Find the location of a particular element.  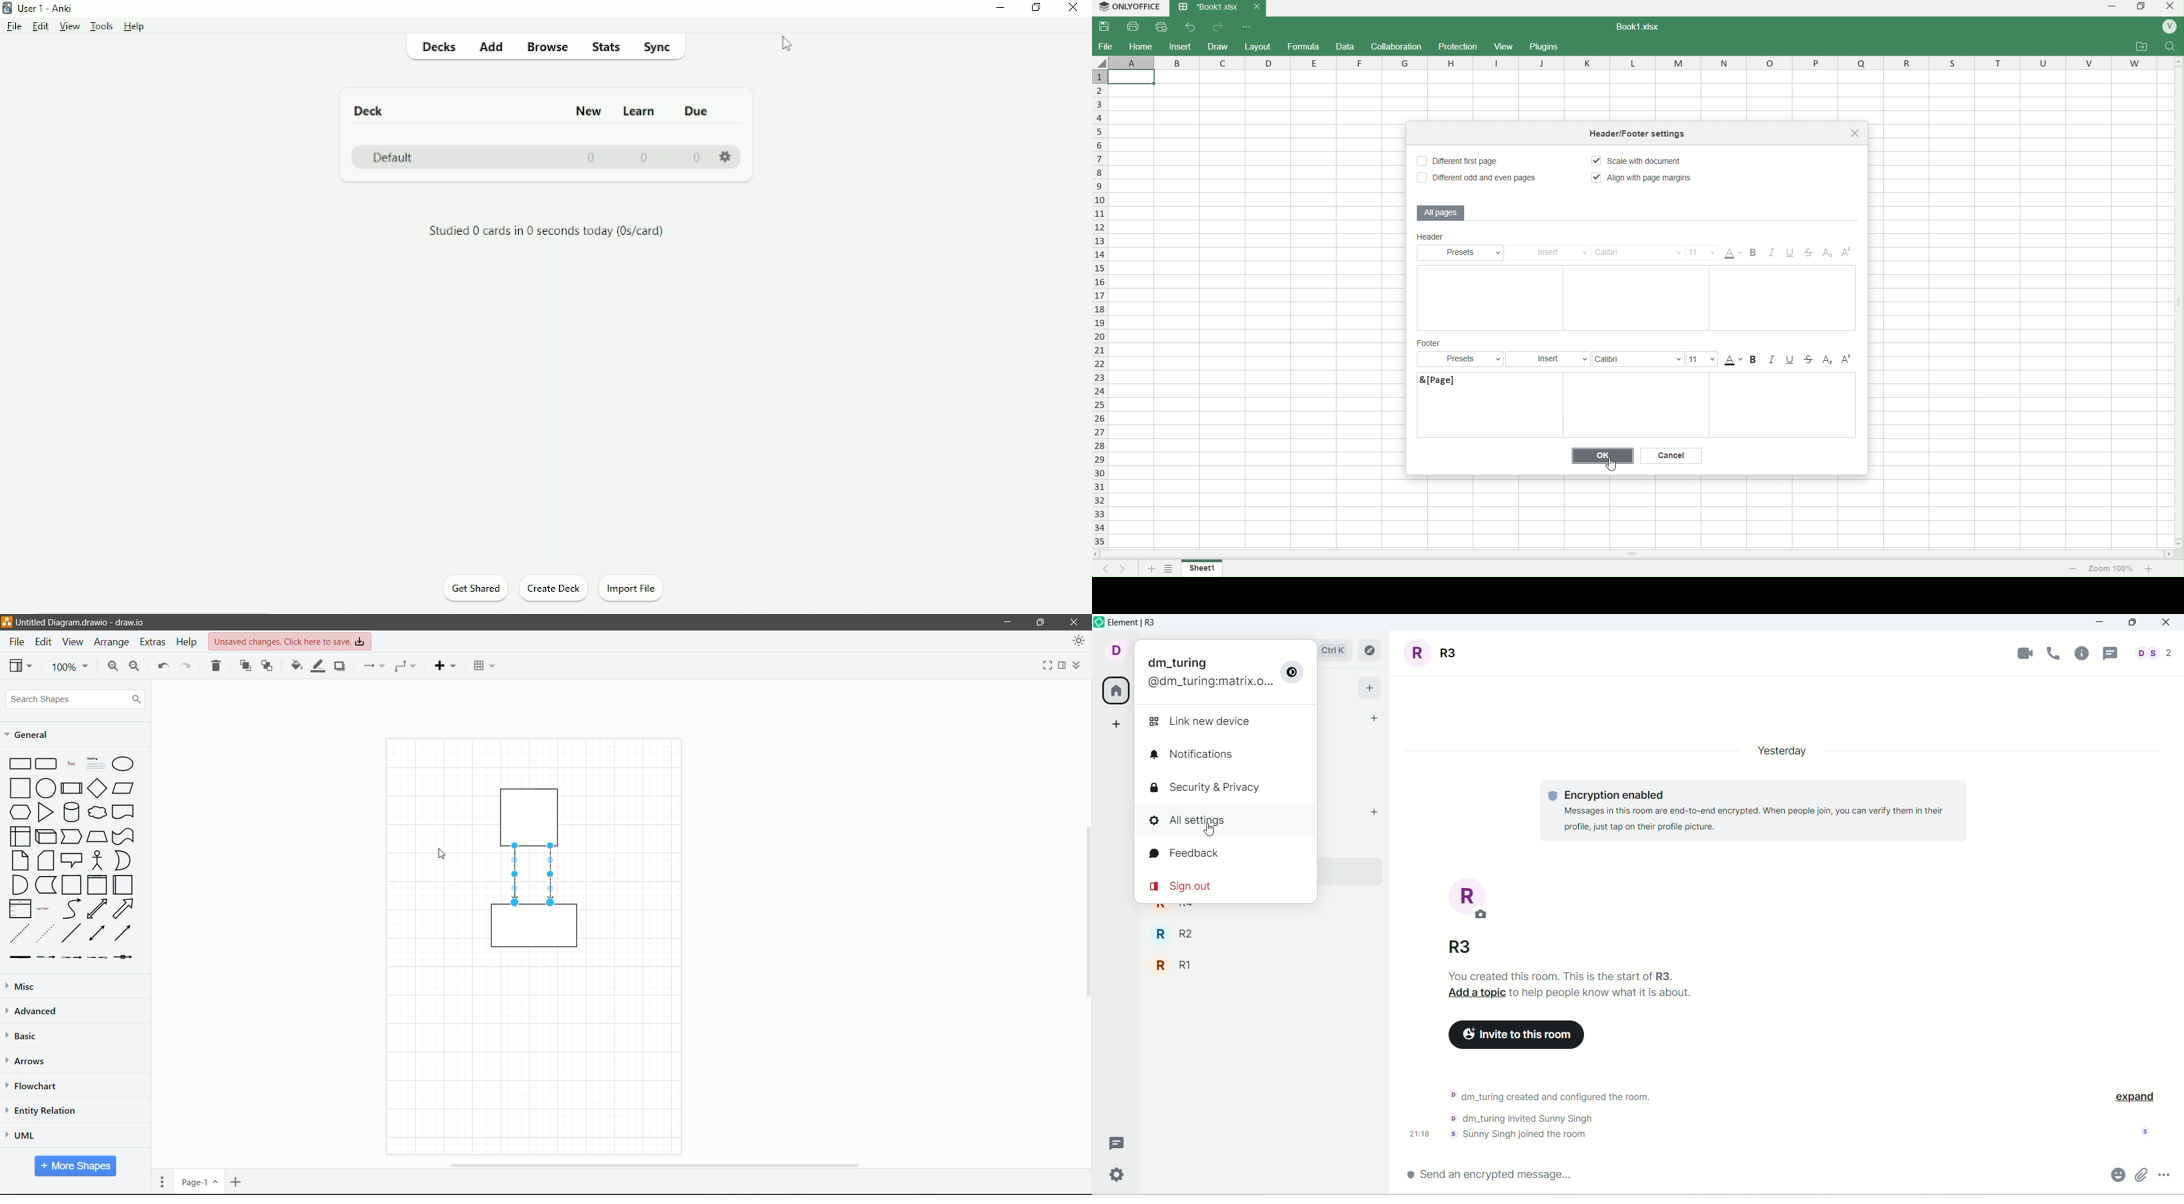

Tape is located at coordinates (125, 836).